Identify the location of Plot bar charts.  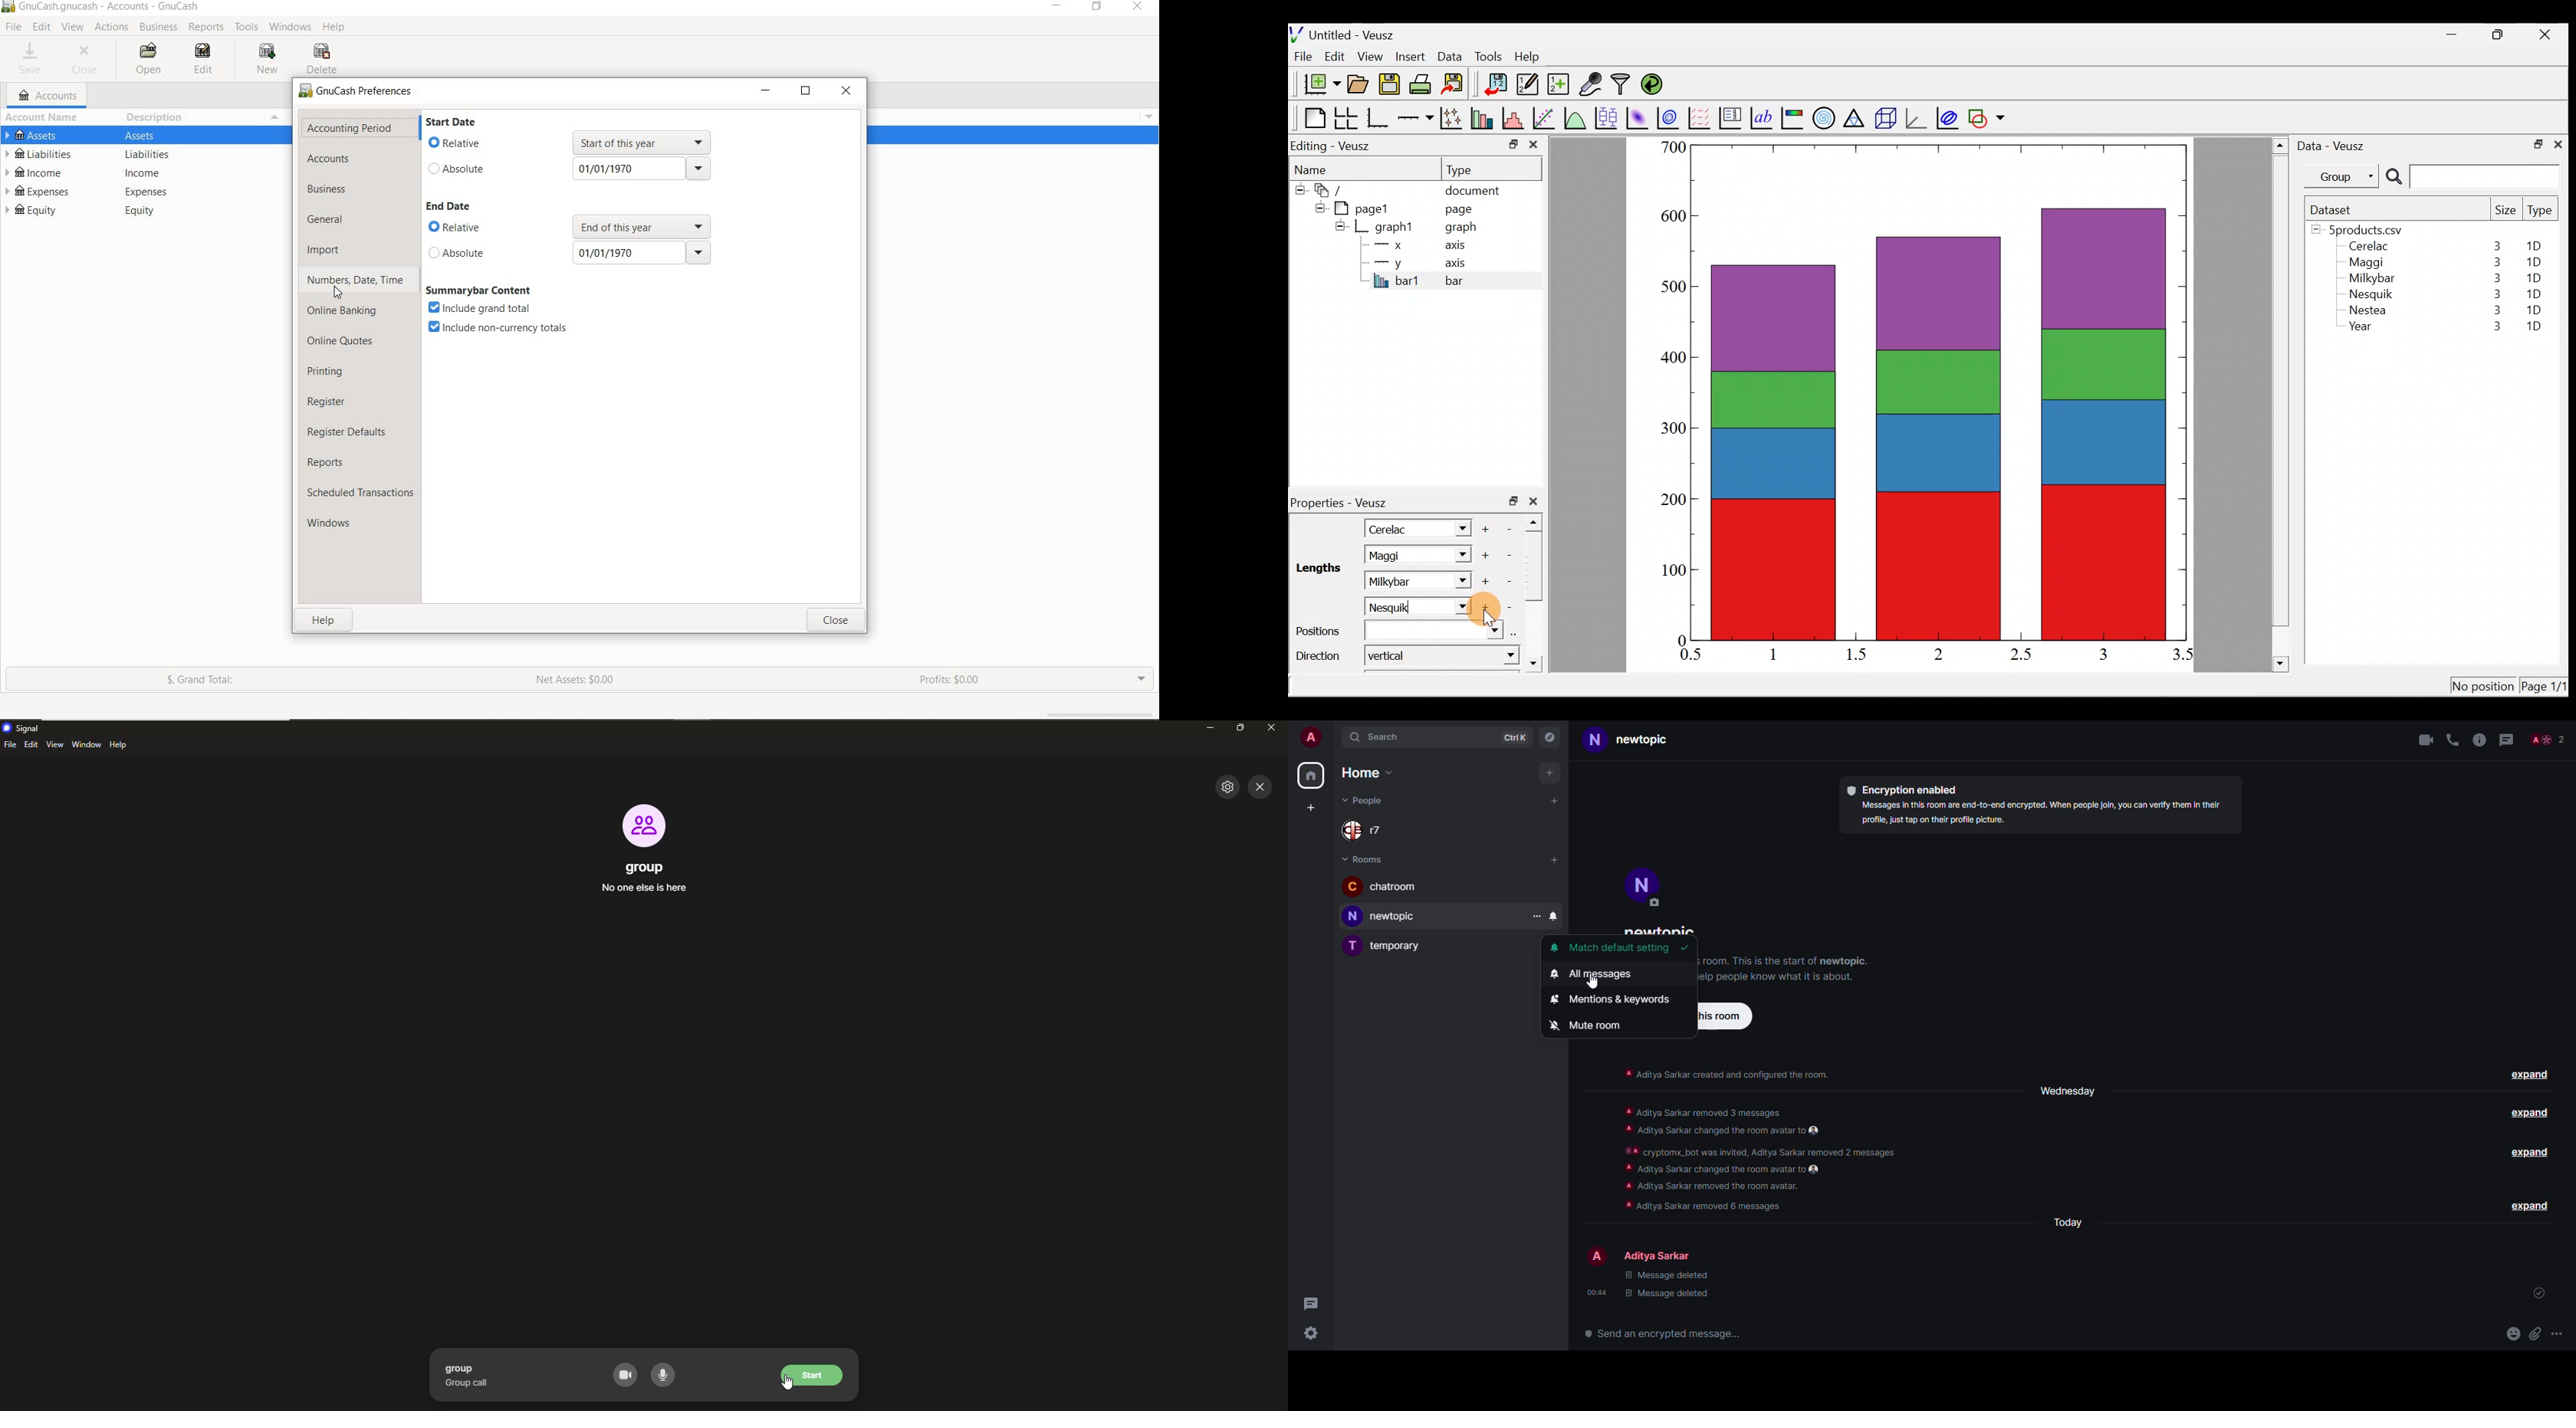
(1484, 117).